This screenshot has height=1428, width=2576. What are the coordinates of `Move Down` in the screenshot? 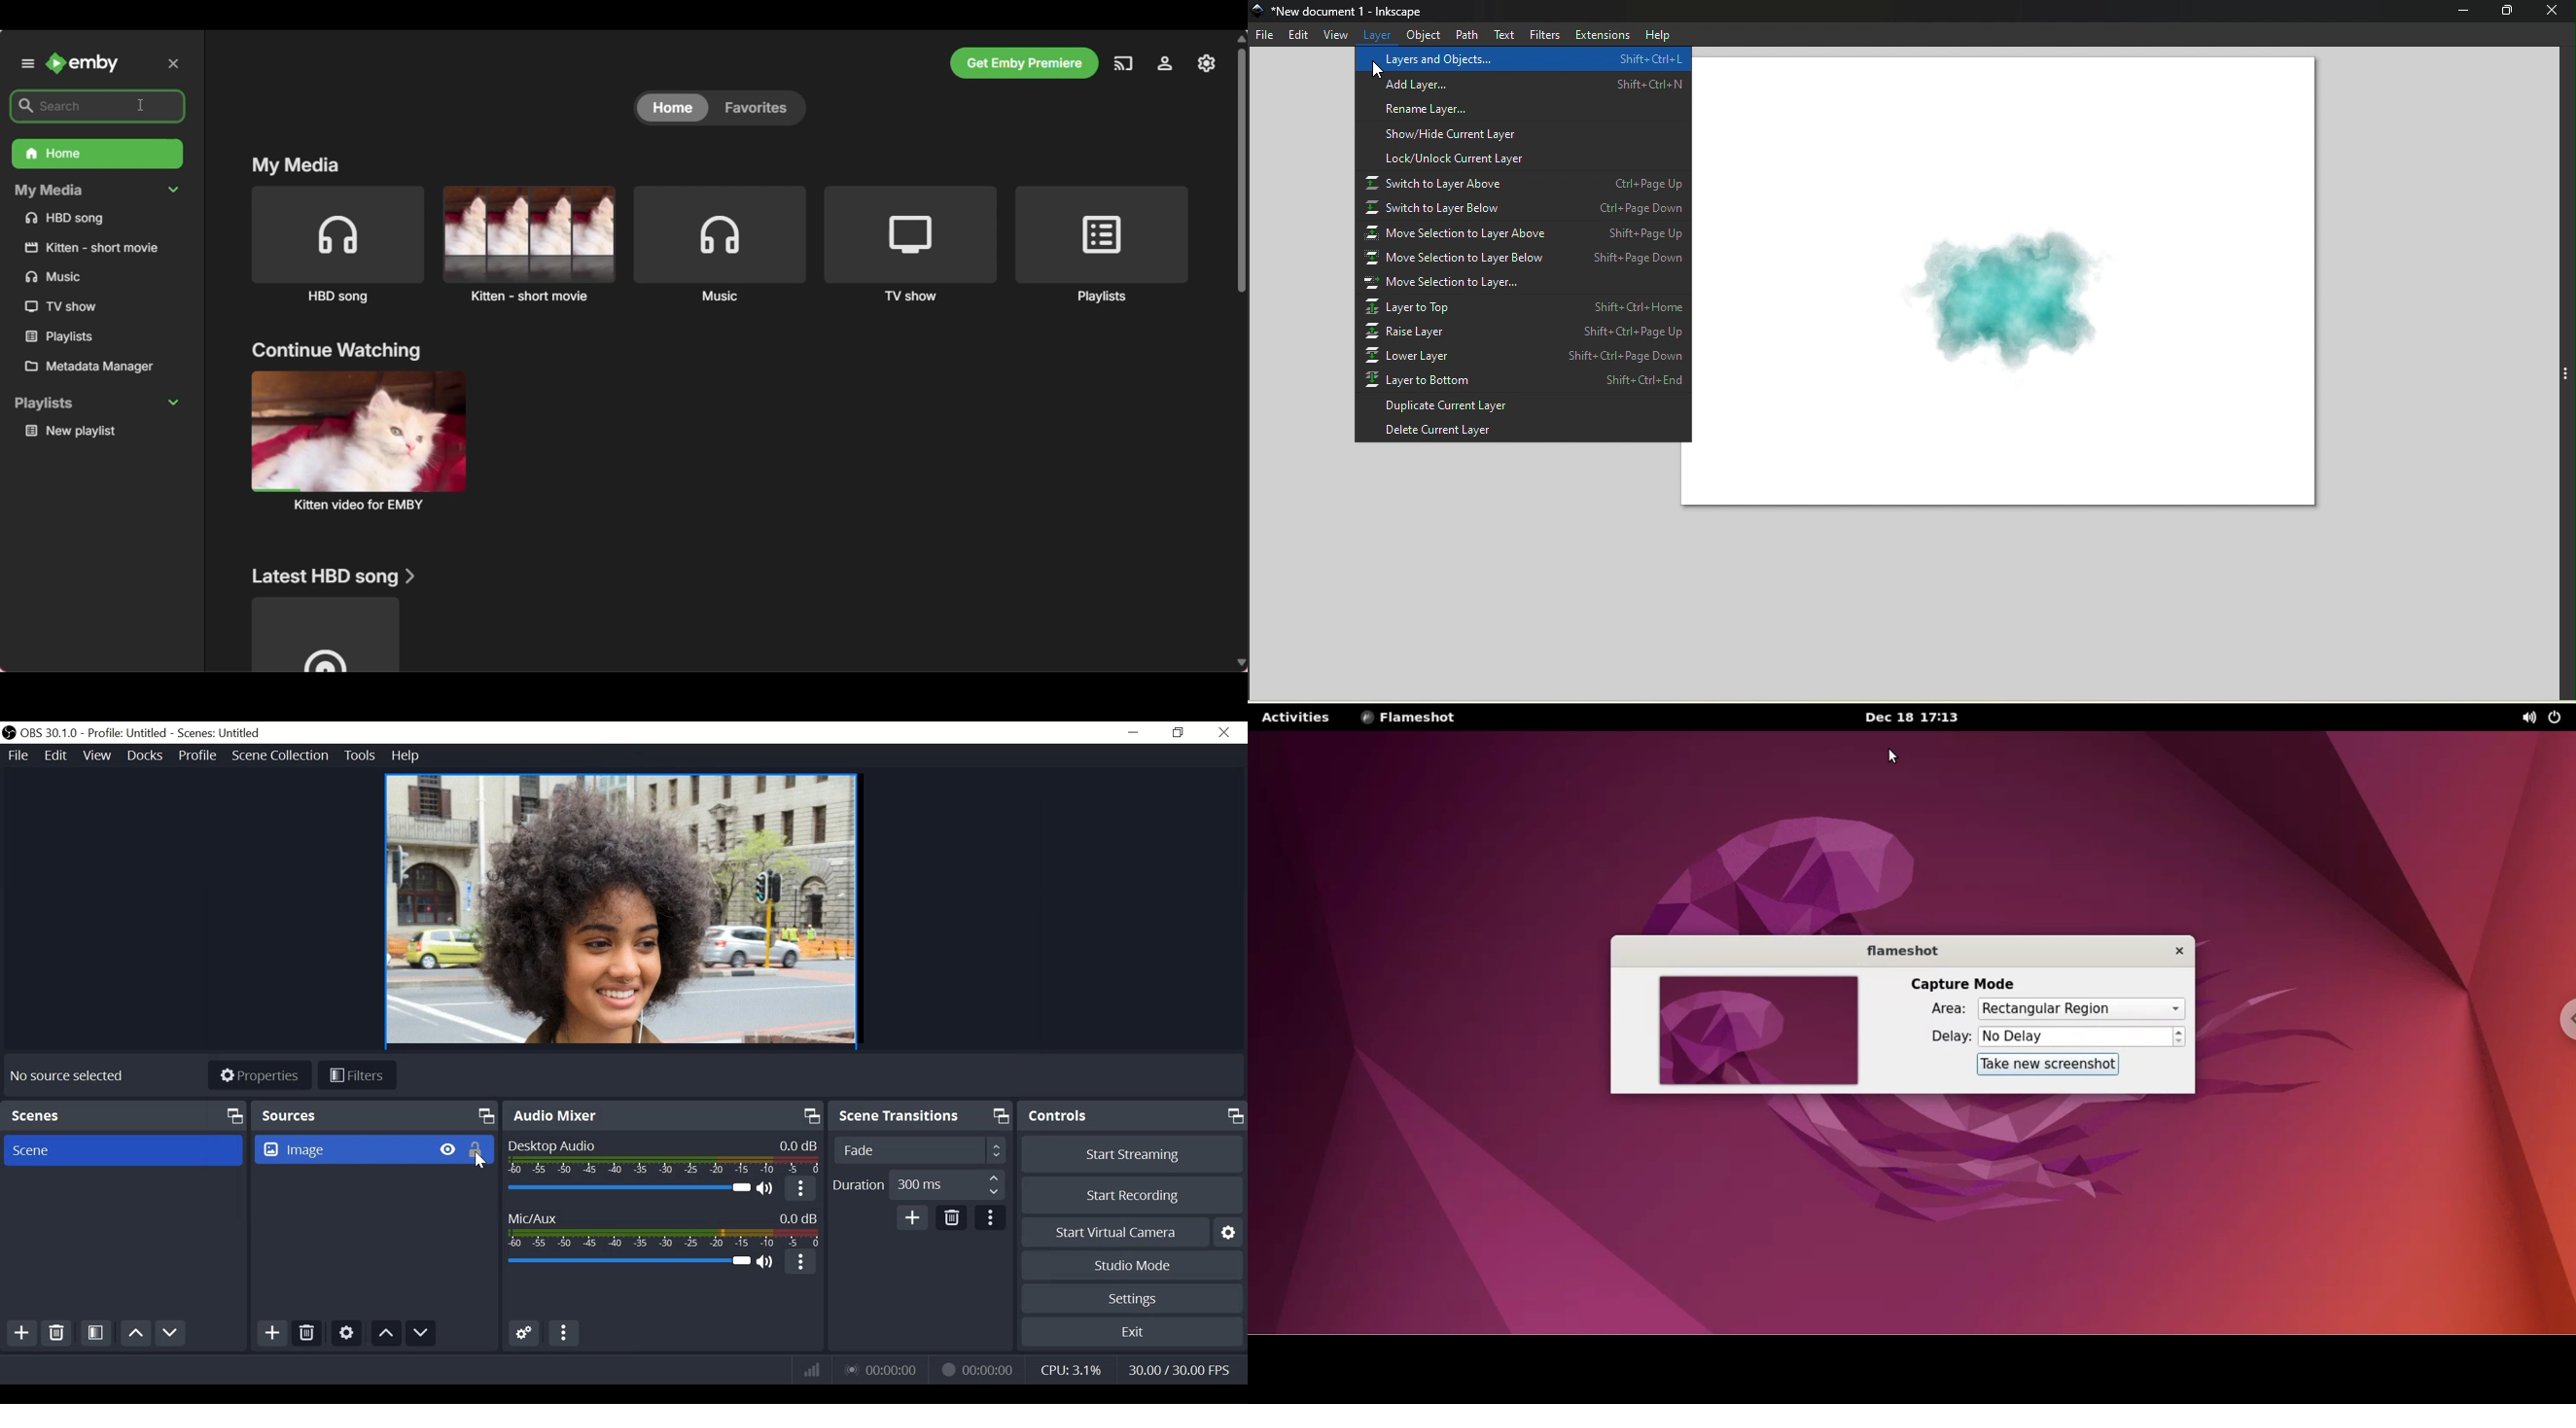 It's located at (171, 1333).